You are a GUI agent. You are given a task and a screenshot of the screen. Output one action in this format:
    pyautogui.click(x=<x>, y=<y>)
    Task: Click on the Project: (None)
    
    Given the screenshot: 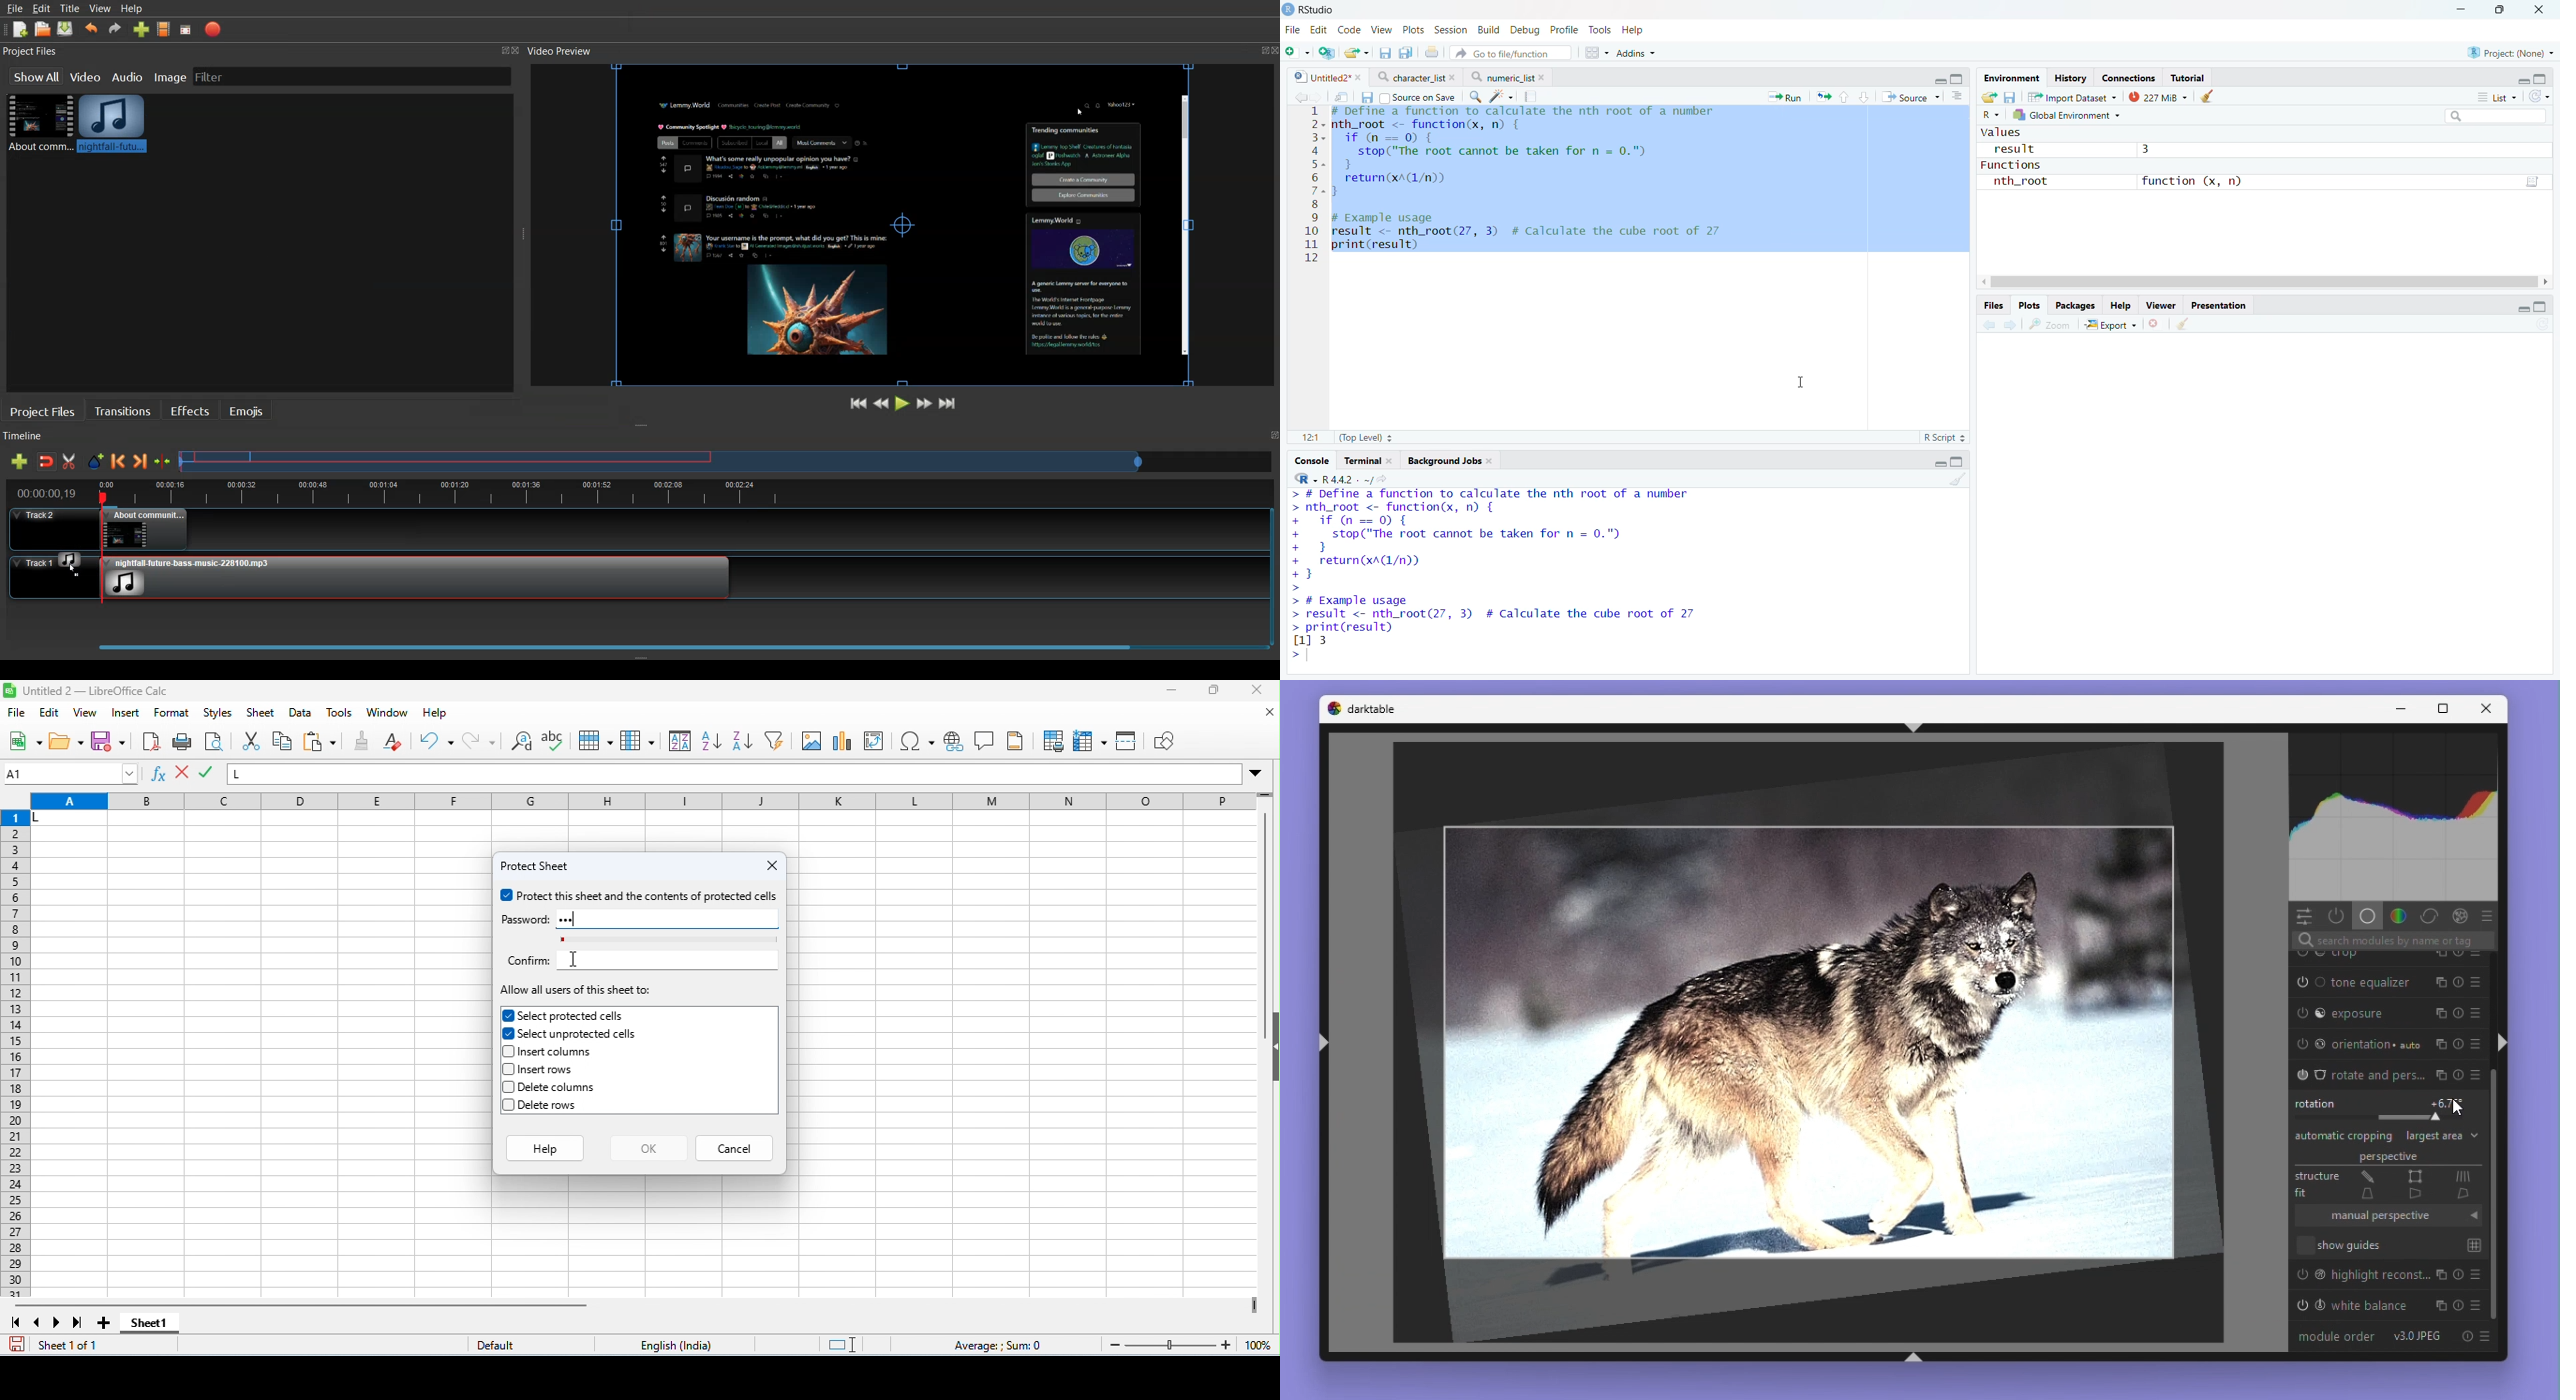 What is the action you would take?
    pyautogui.click(x=2511, y=51)
    